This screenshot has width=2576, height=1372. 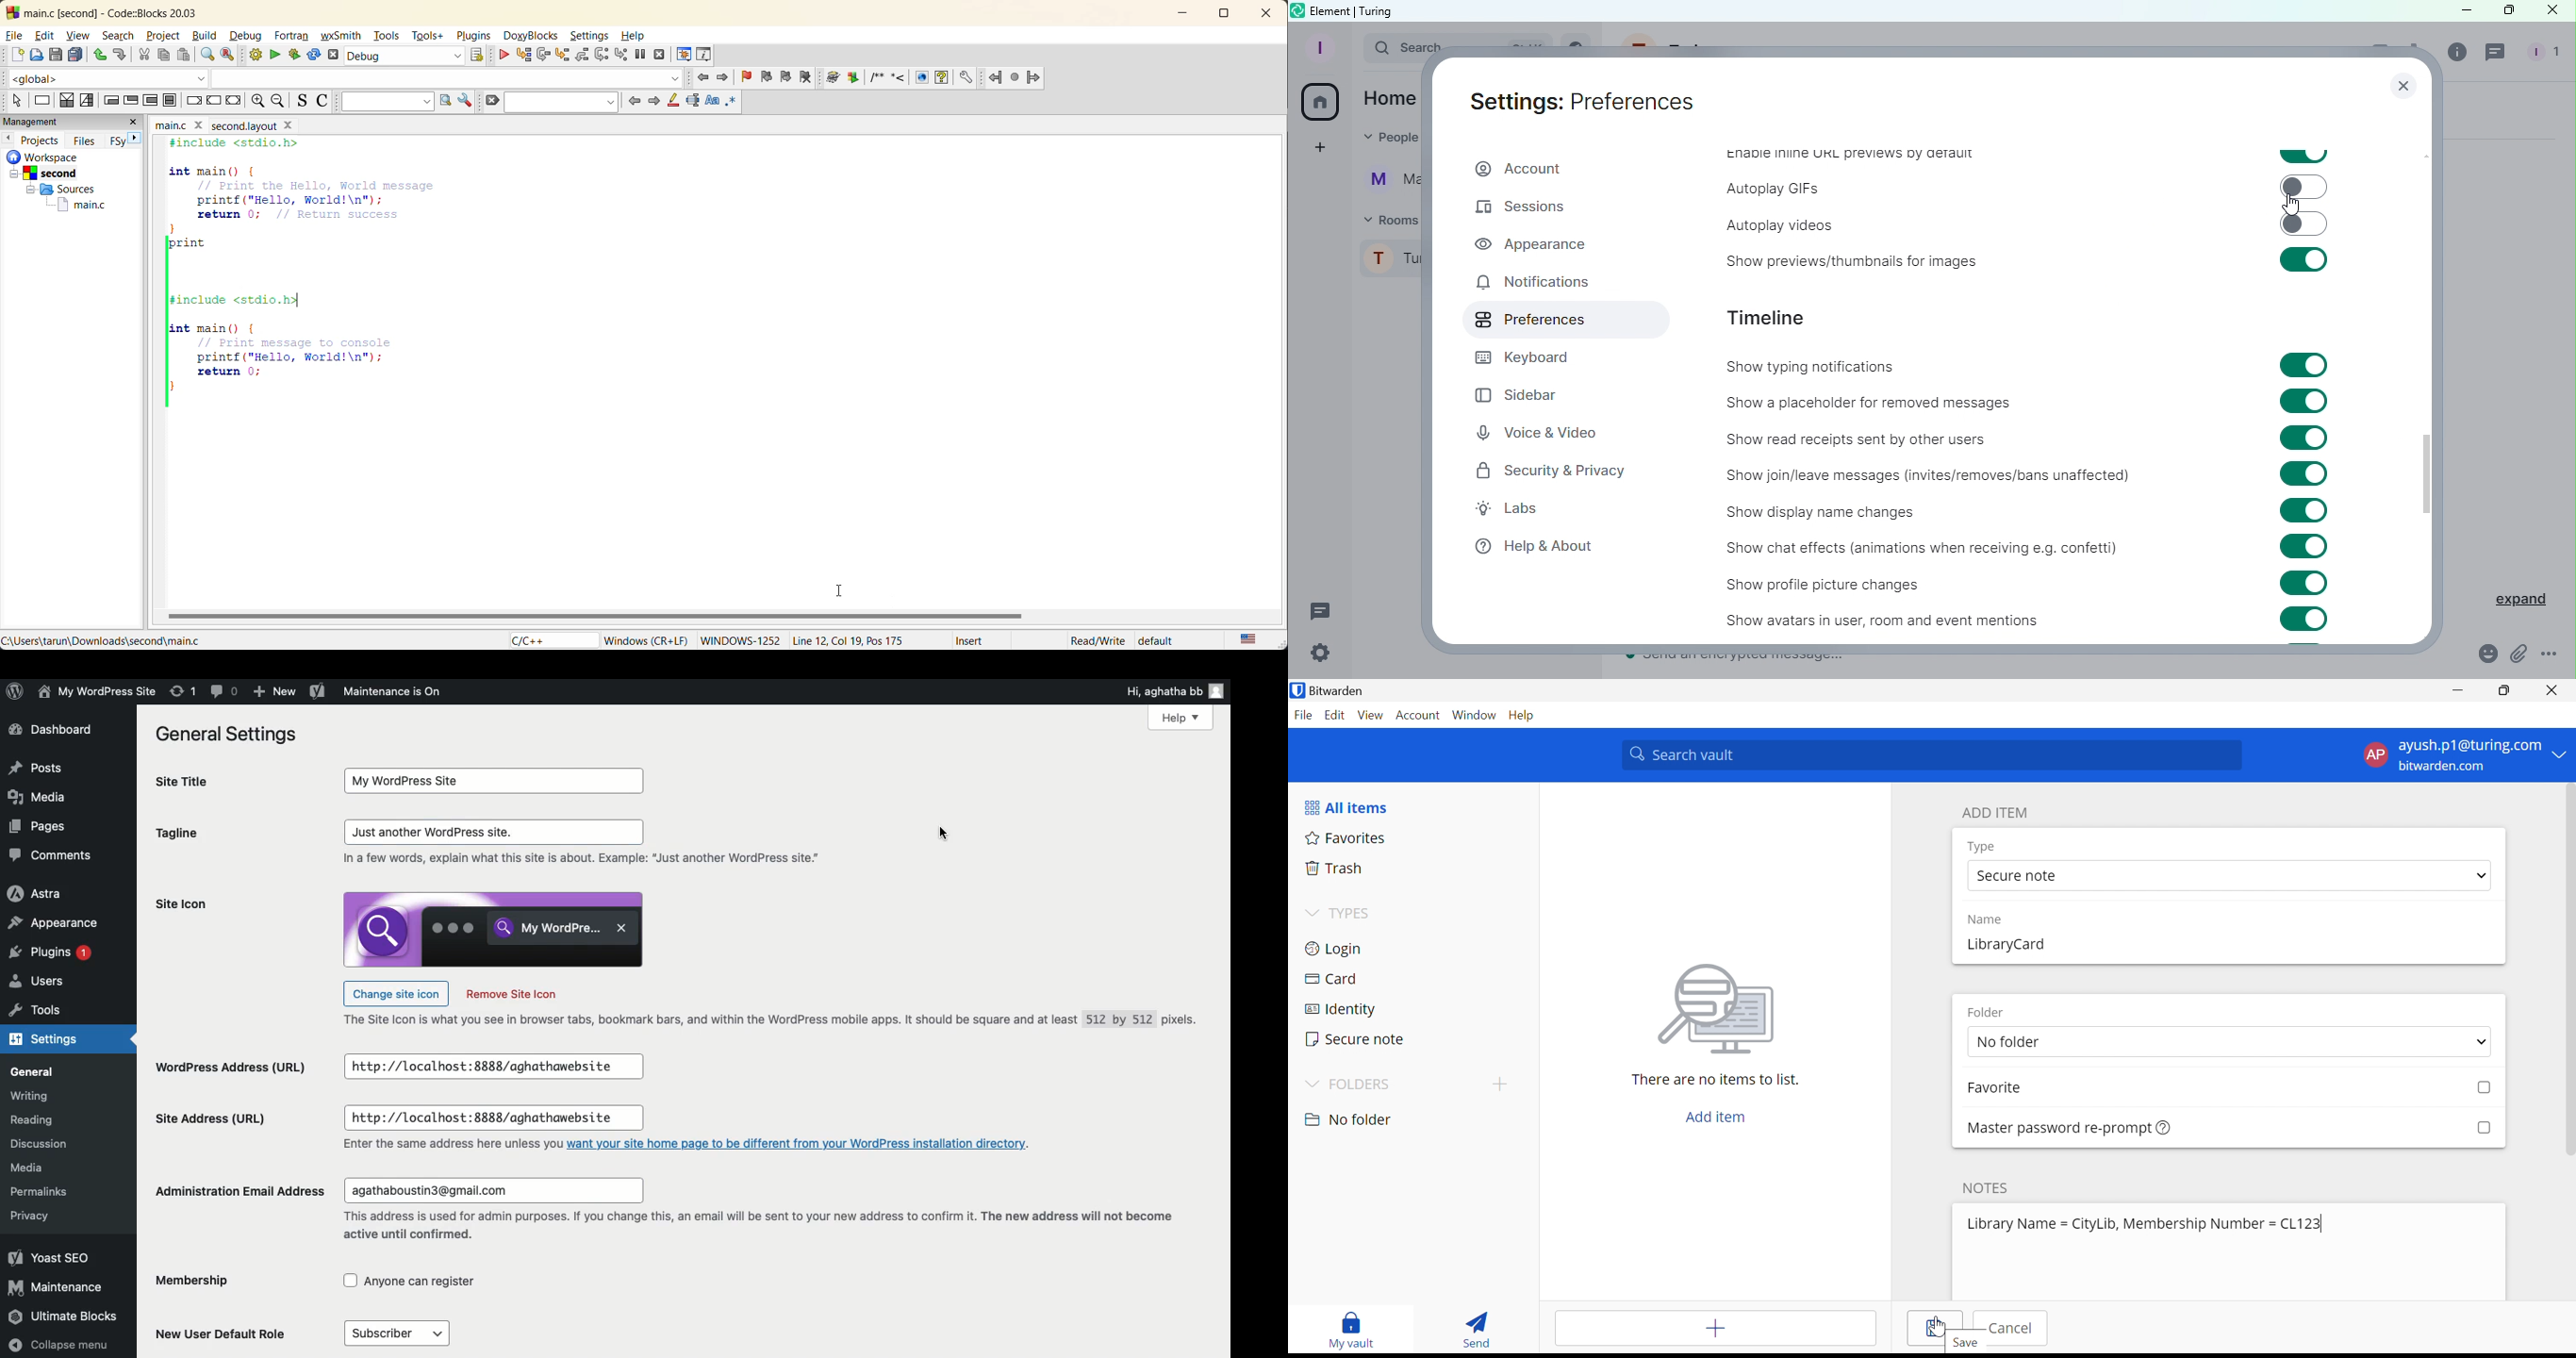 What do you see at coordinates (177, 835) in the screenshot?
I see `tagline` at bounding box center [177, 835].